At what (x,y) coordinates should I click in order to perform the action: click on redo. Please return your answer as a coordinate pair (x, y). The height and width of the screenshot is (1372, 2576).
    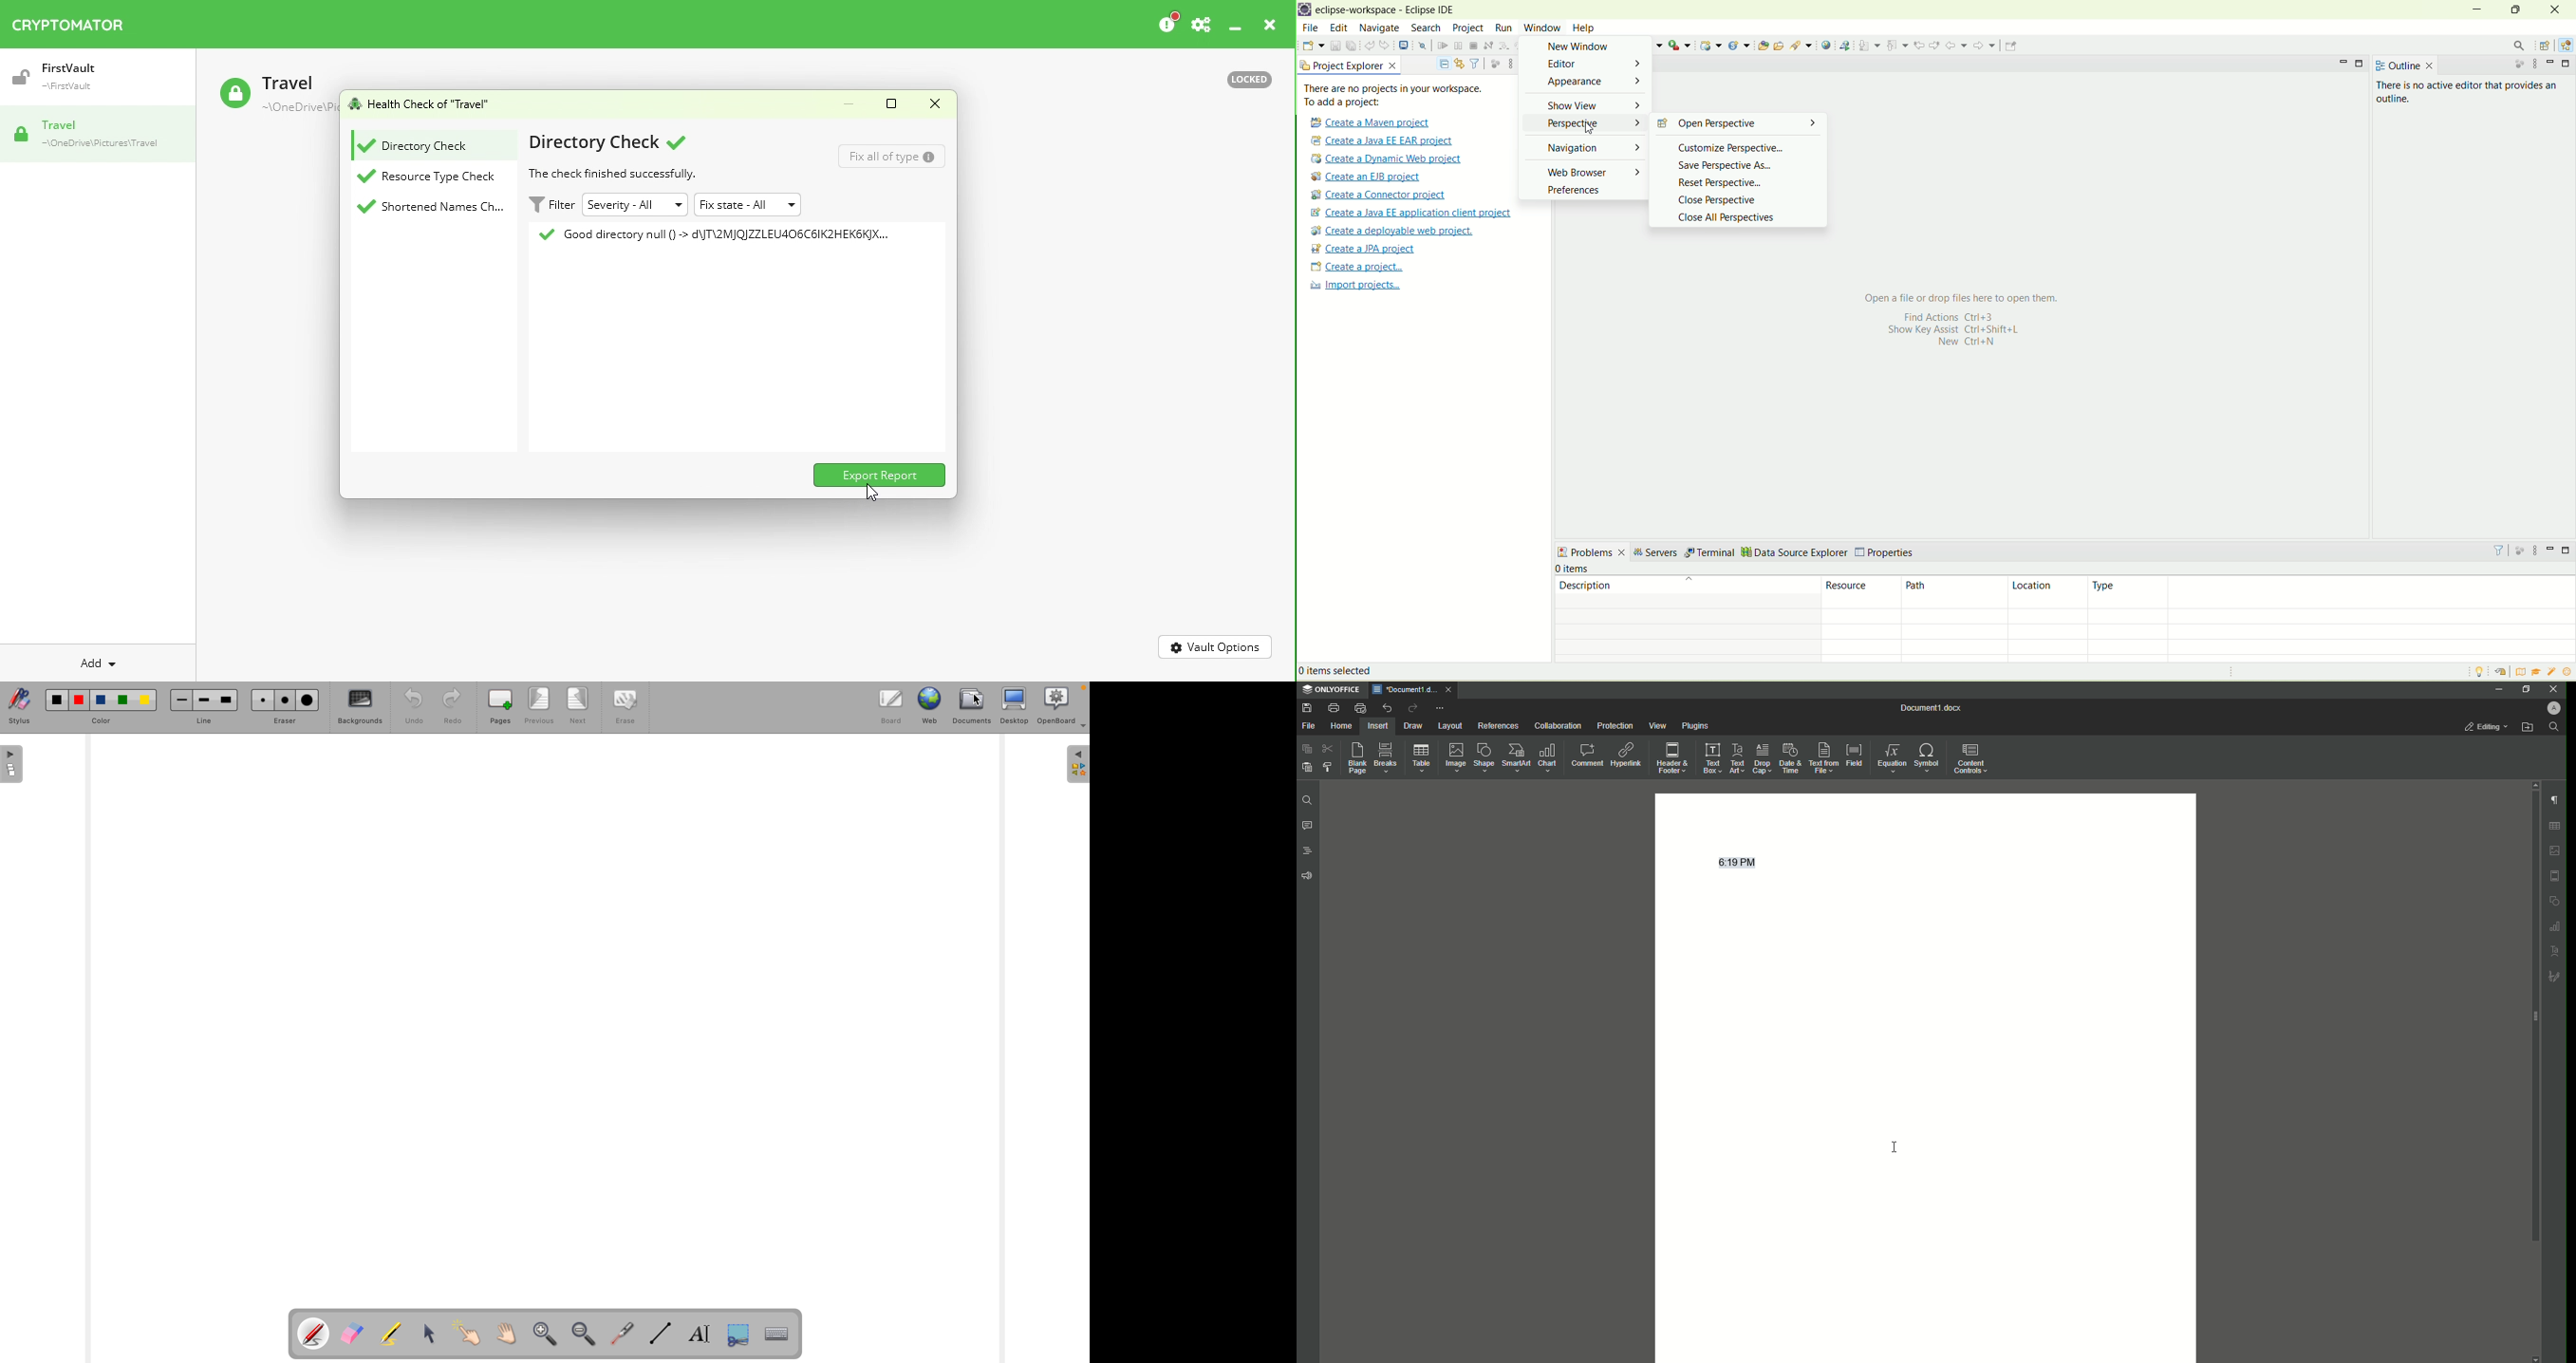
    Looking at the image, I should click on (1385, 45).